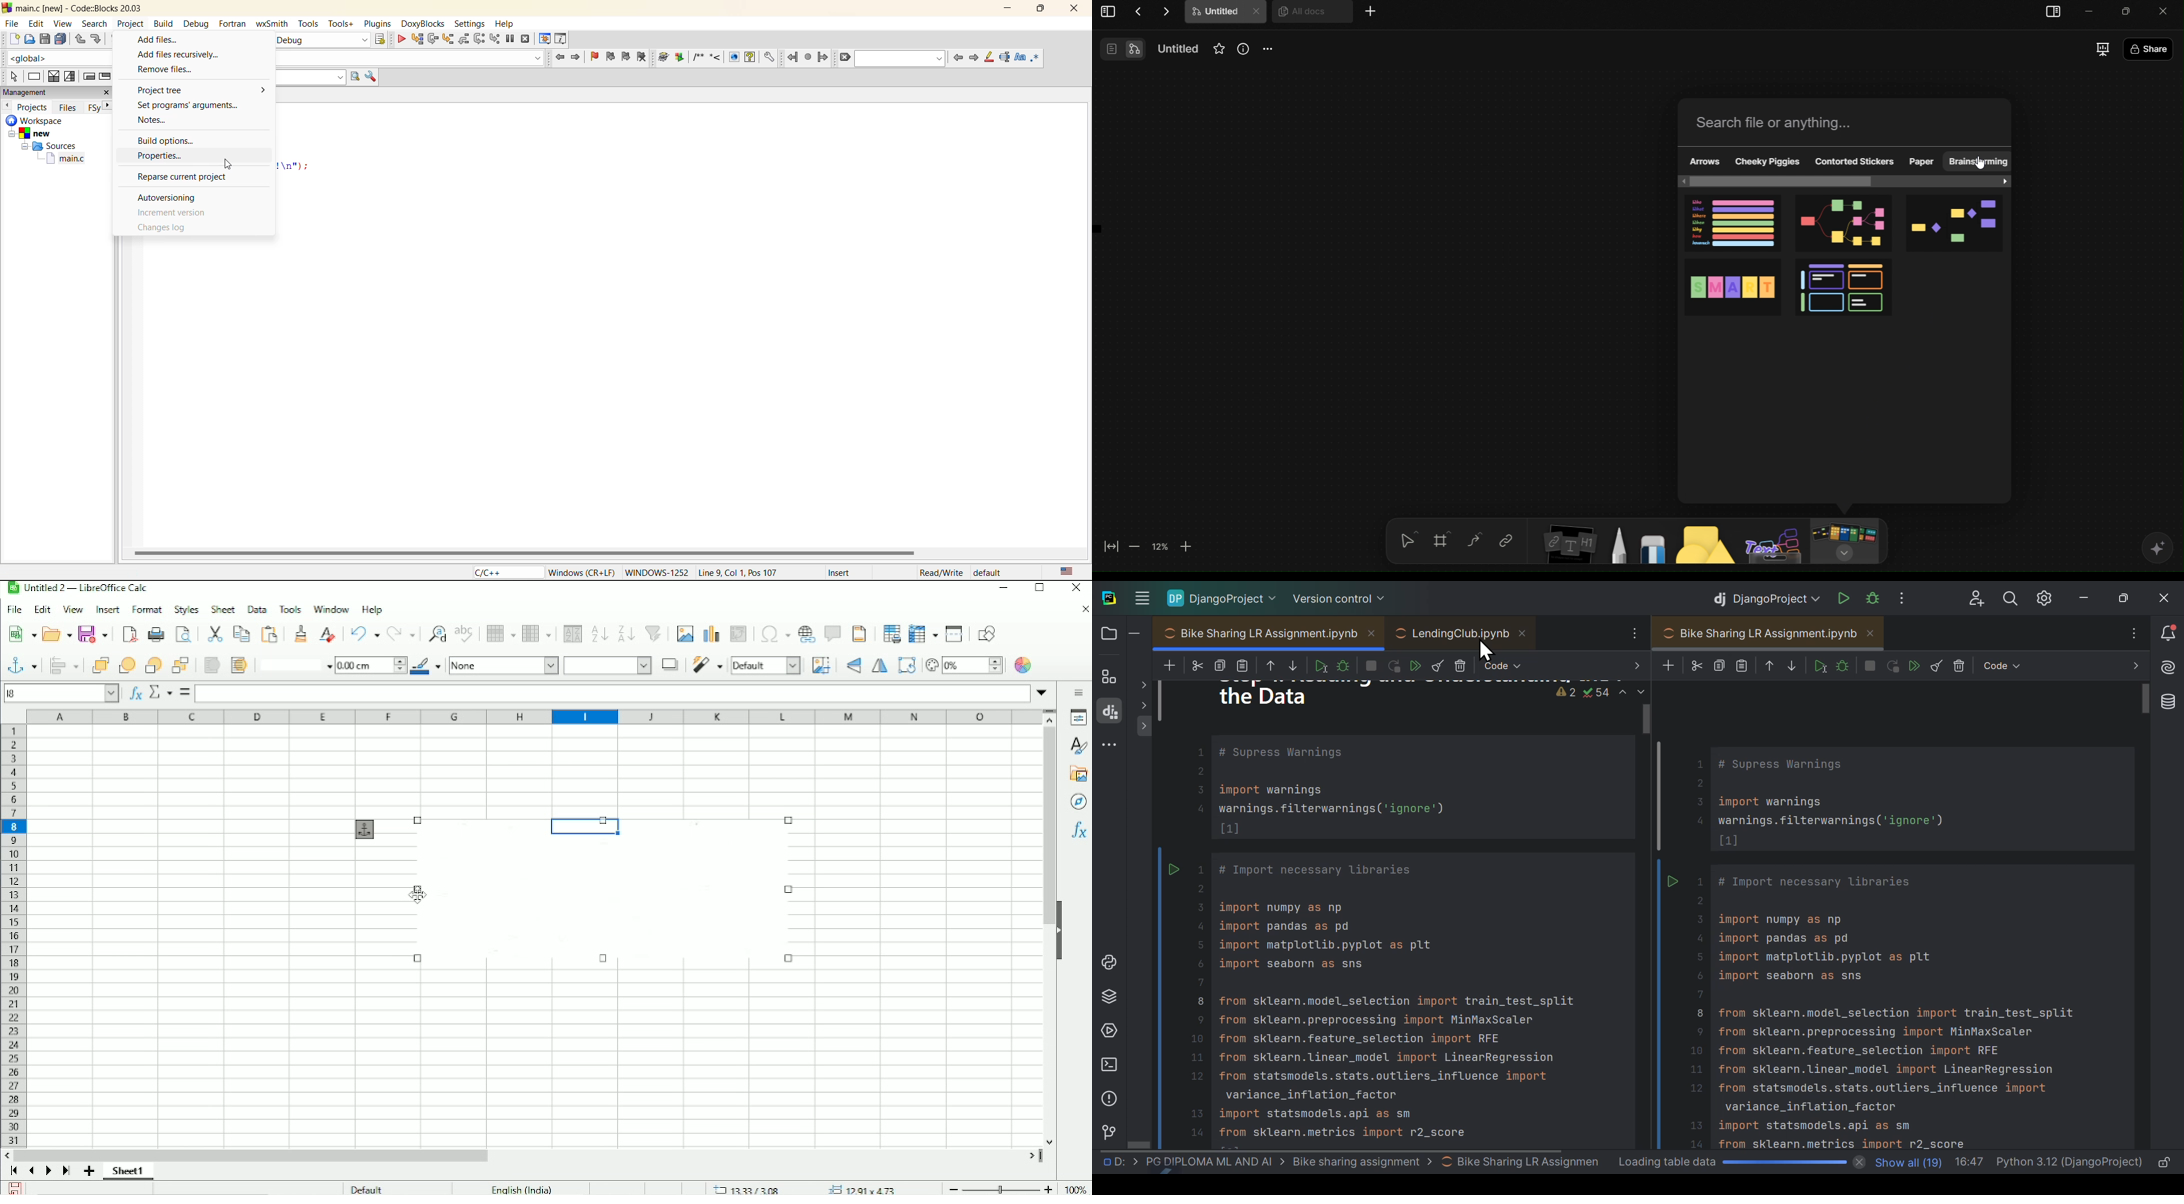  What do you see at coordinates (989, 58) in the screenshot?
I see `highlight` at bounding box center [989, 58].